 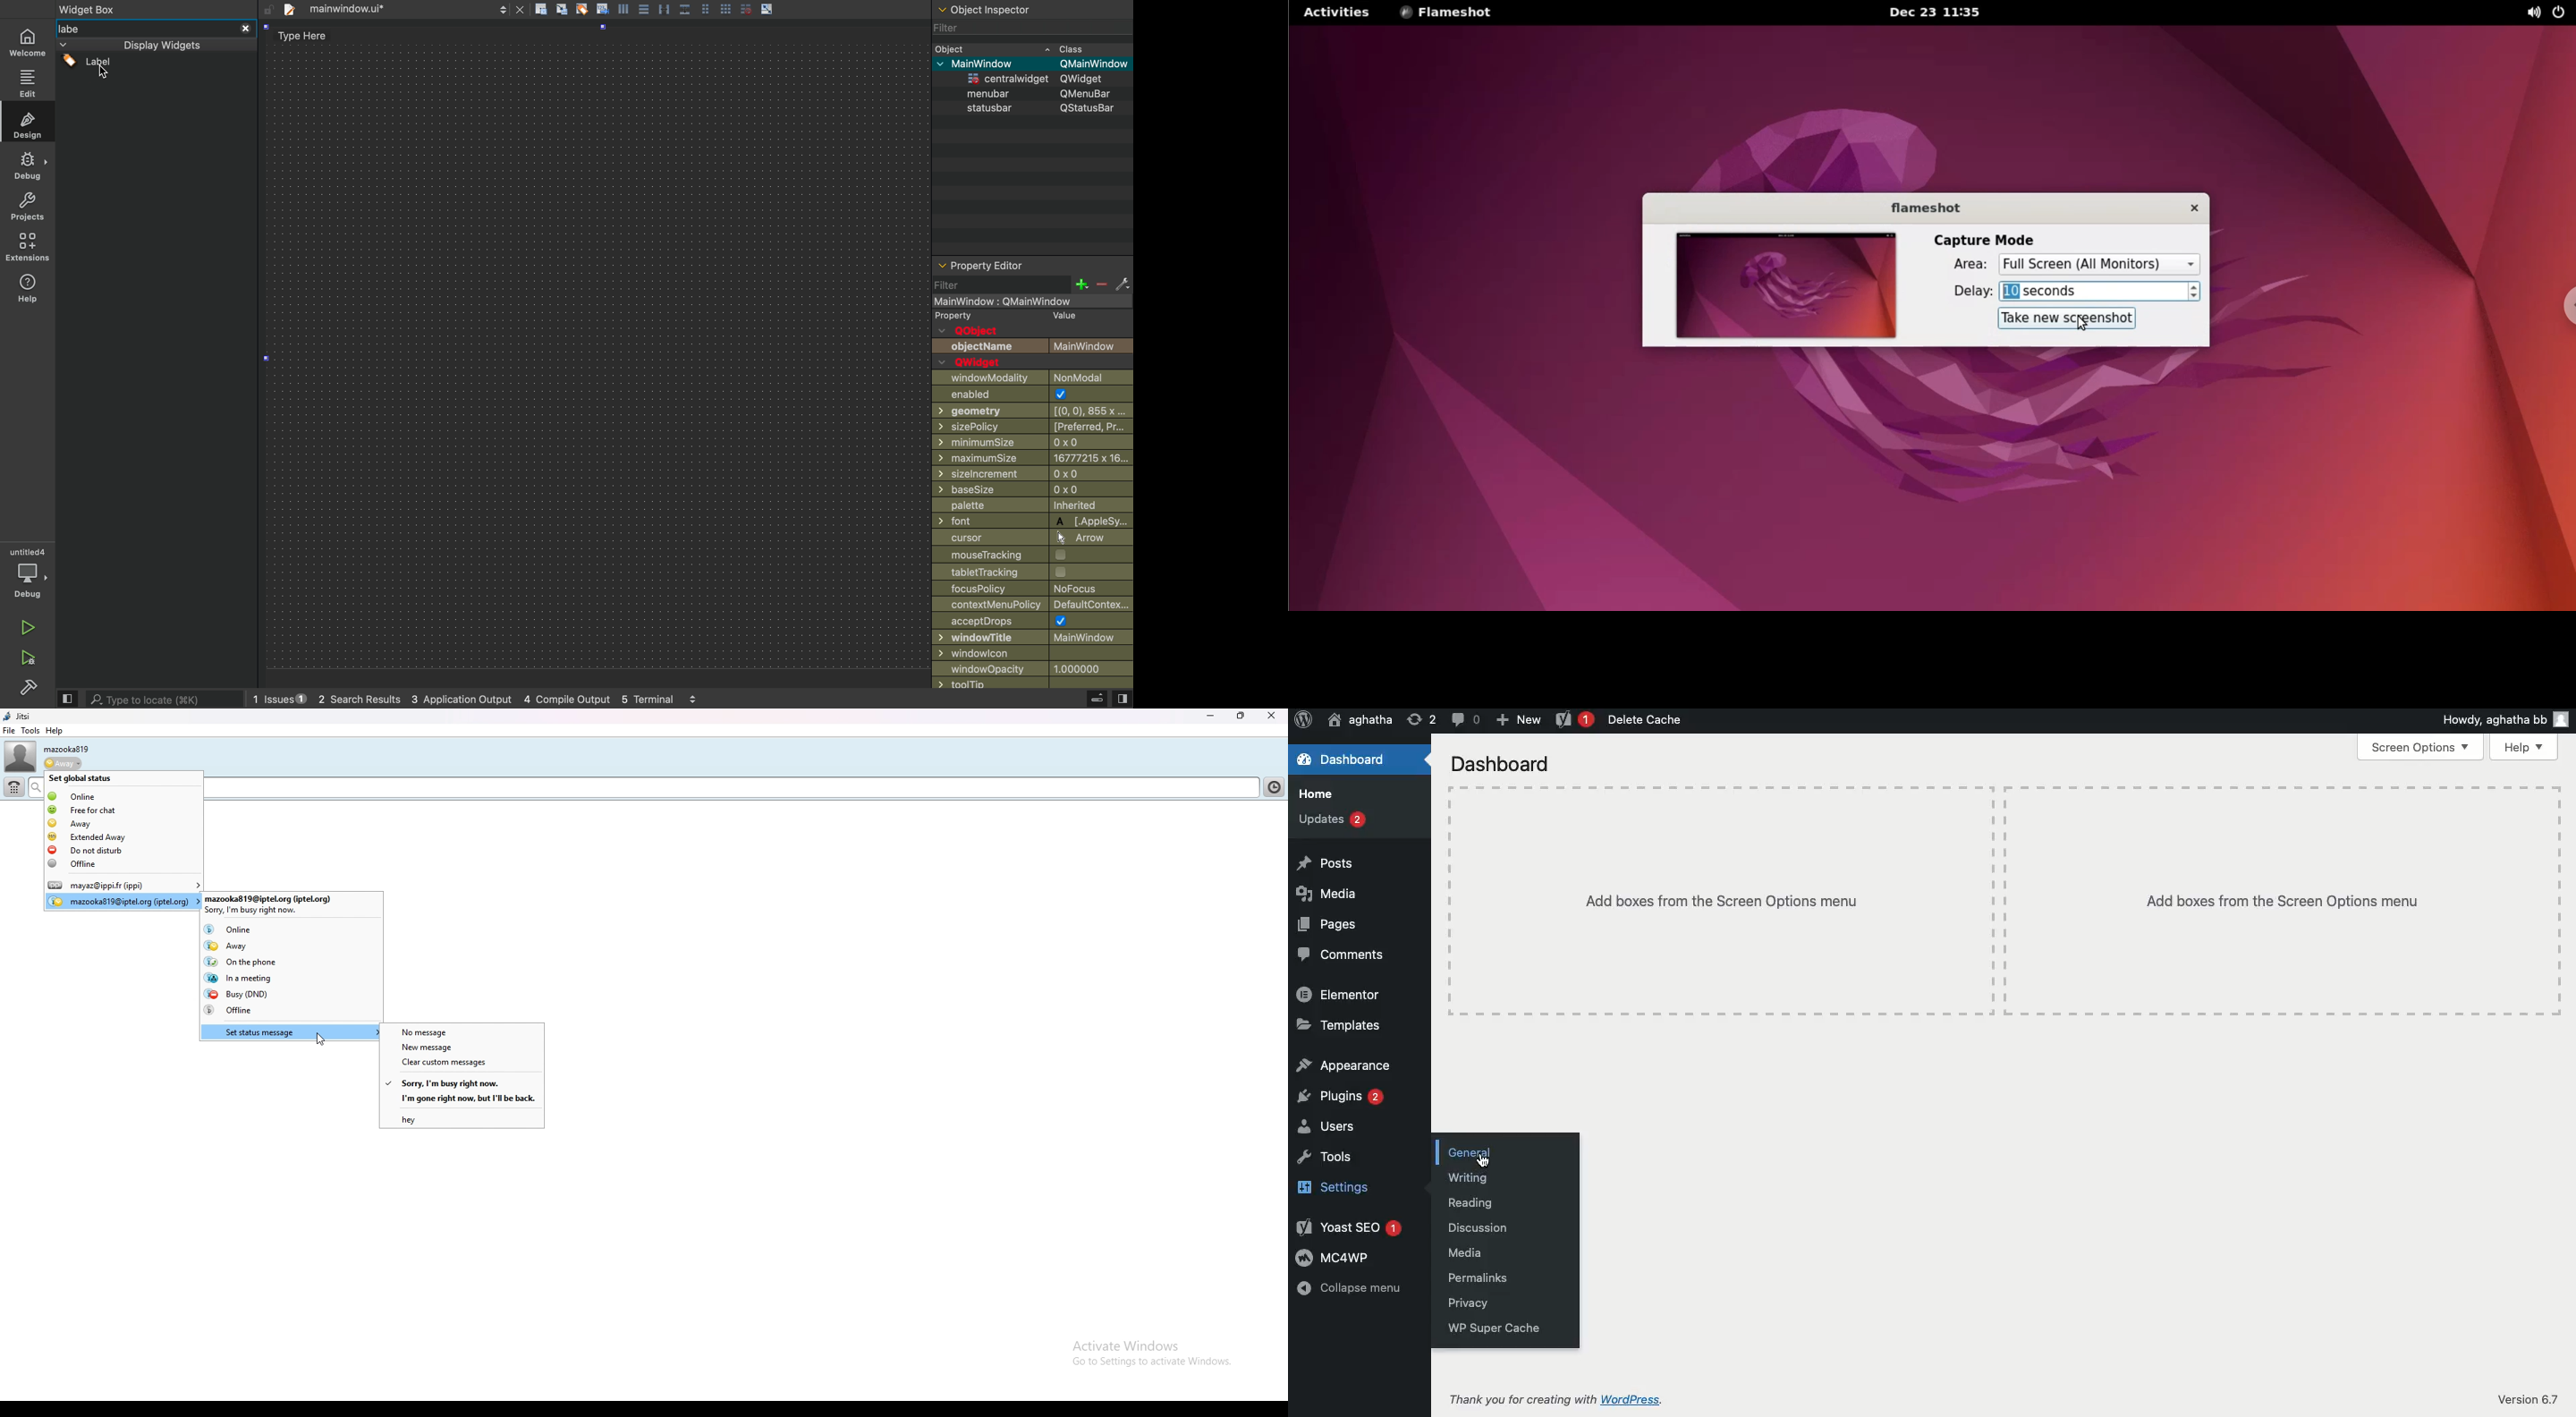 I want to click on set global status, so click(x=123, y=778).